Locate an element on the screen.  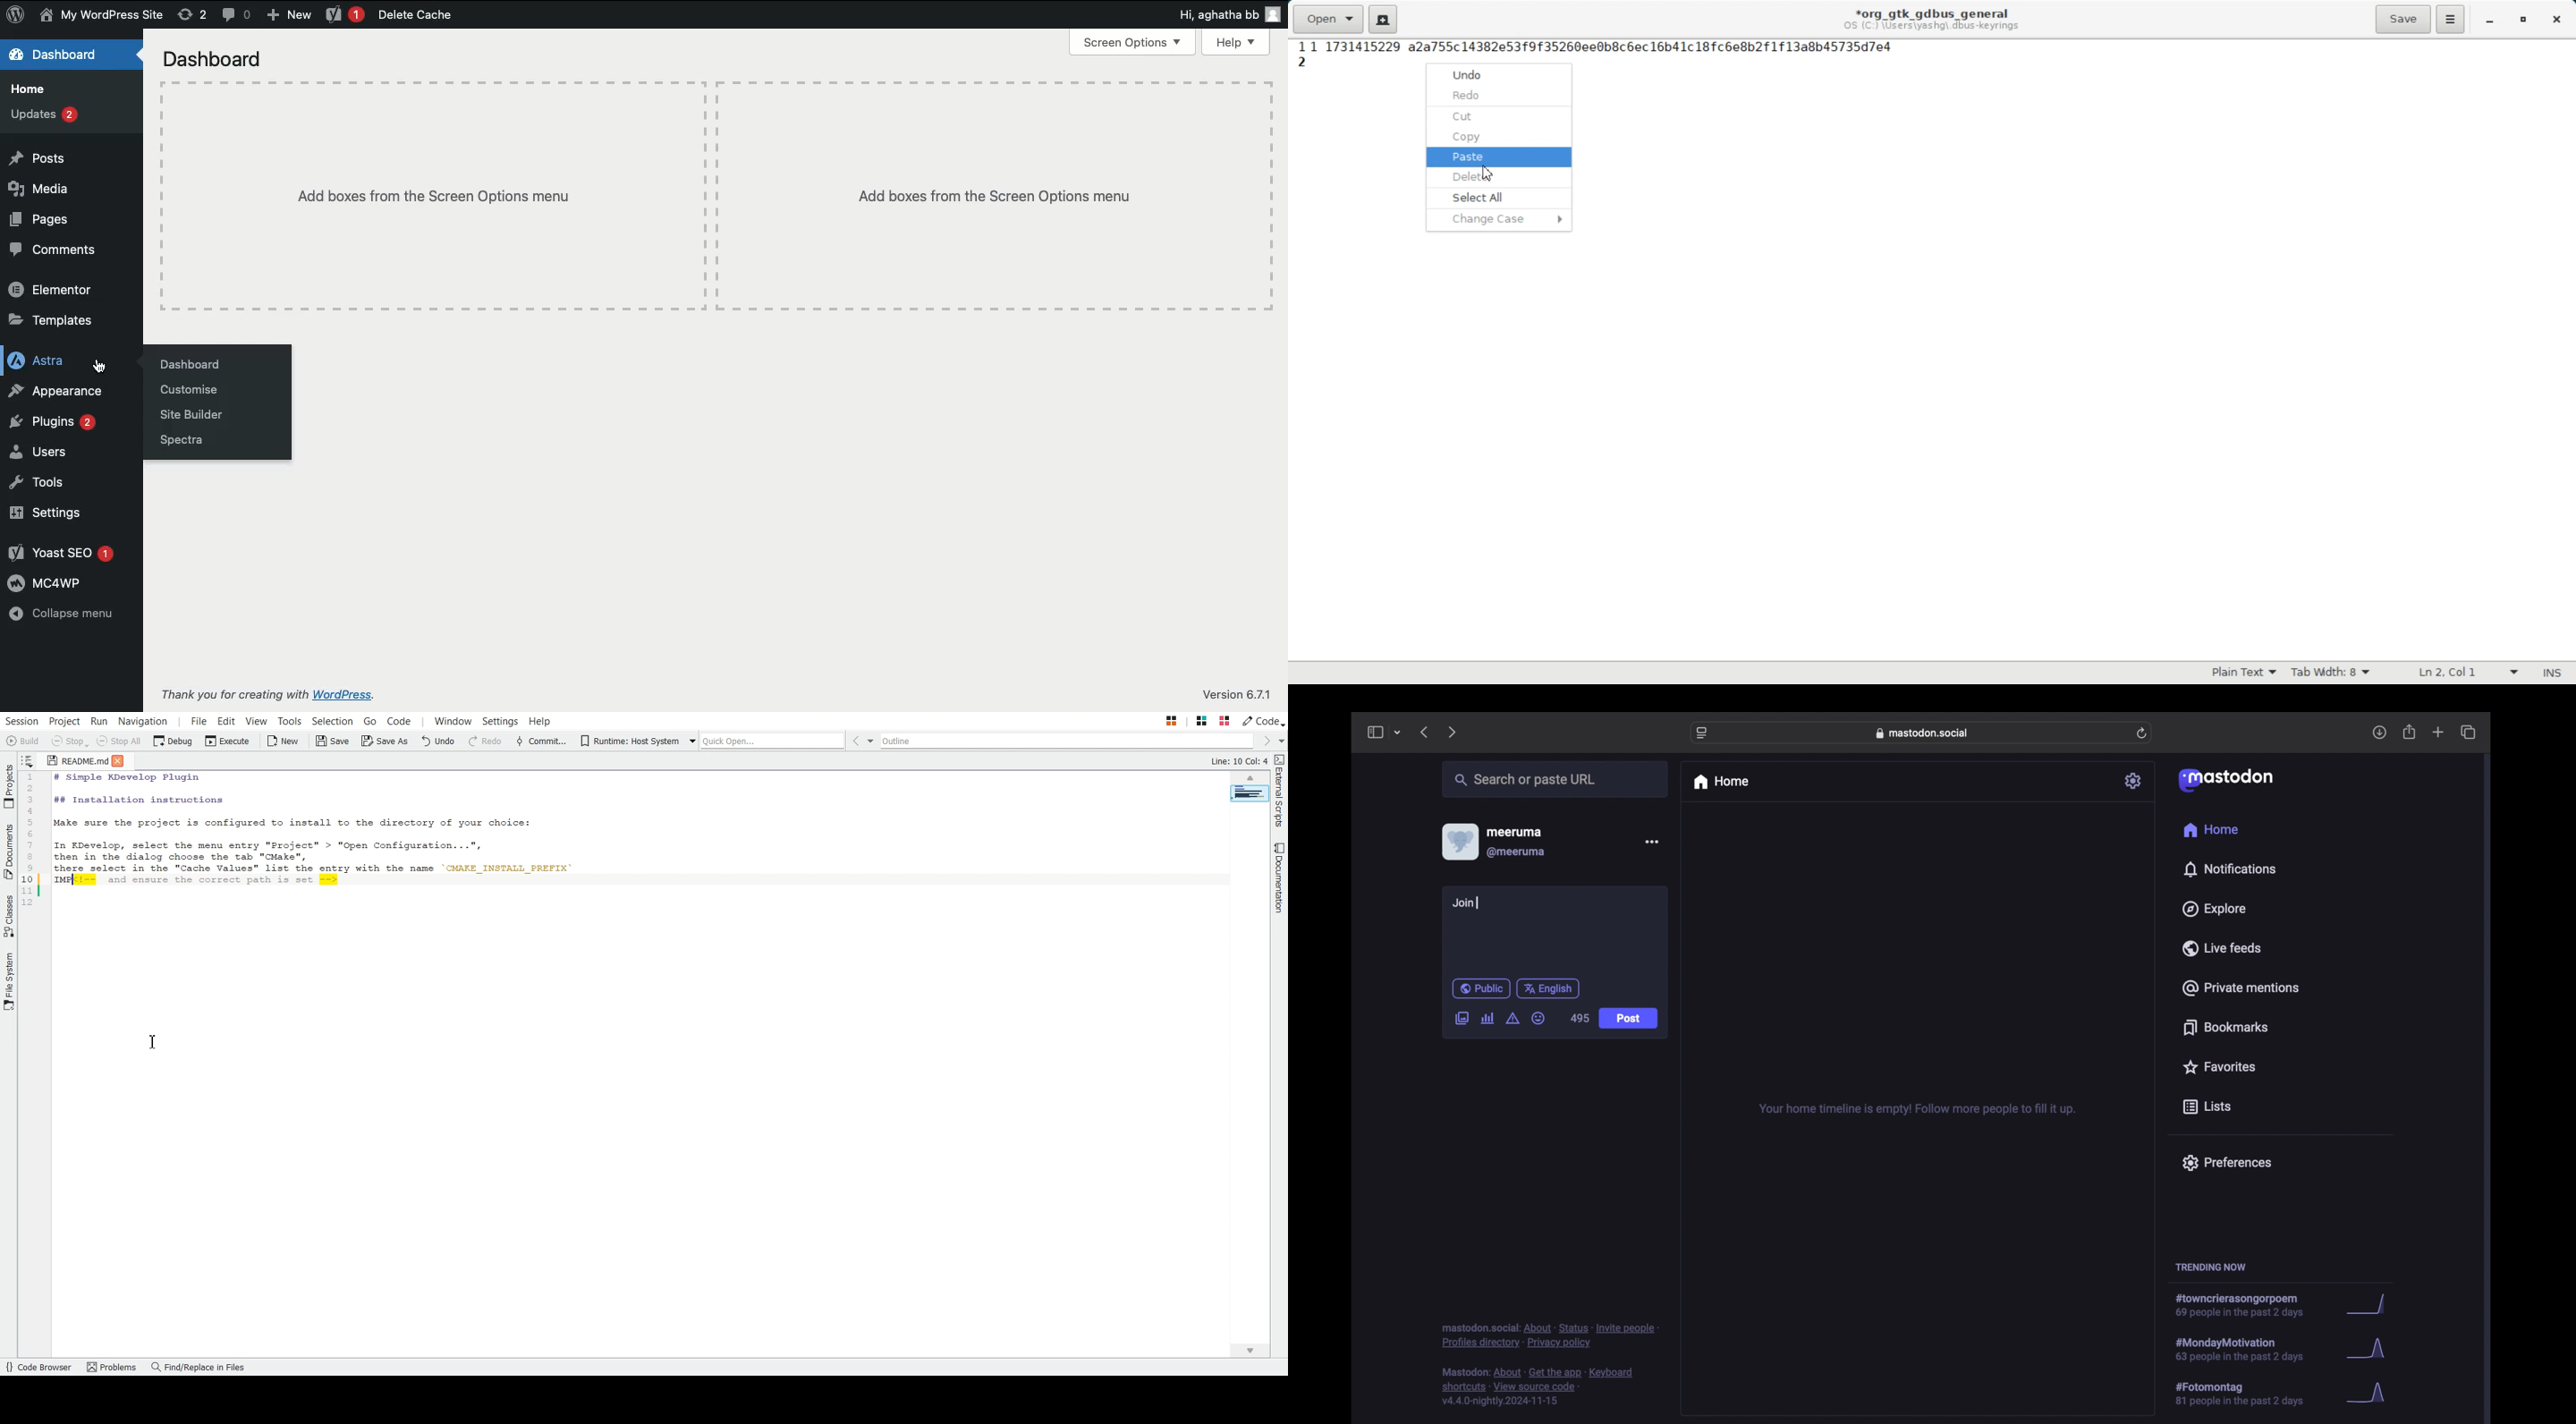
add content warning is located at coordinates (1512, 1019).